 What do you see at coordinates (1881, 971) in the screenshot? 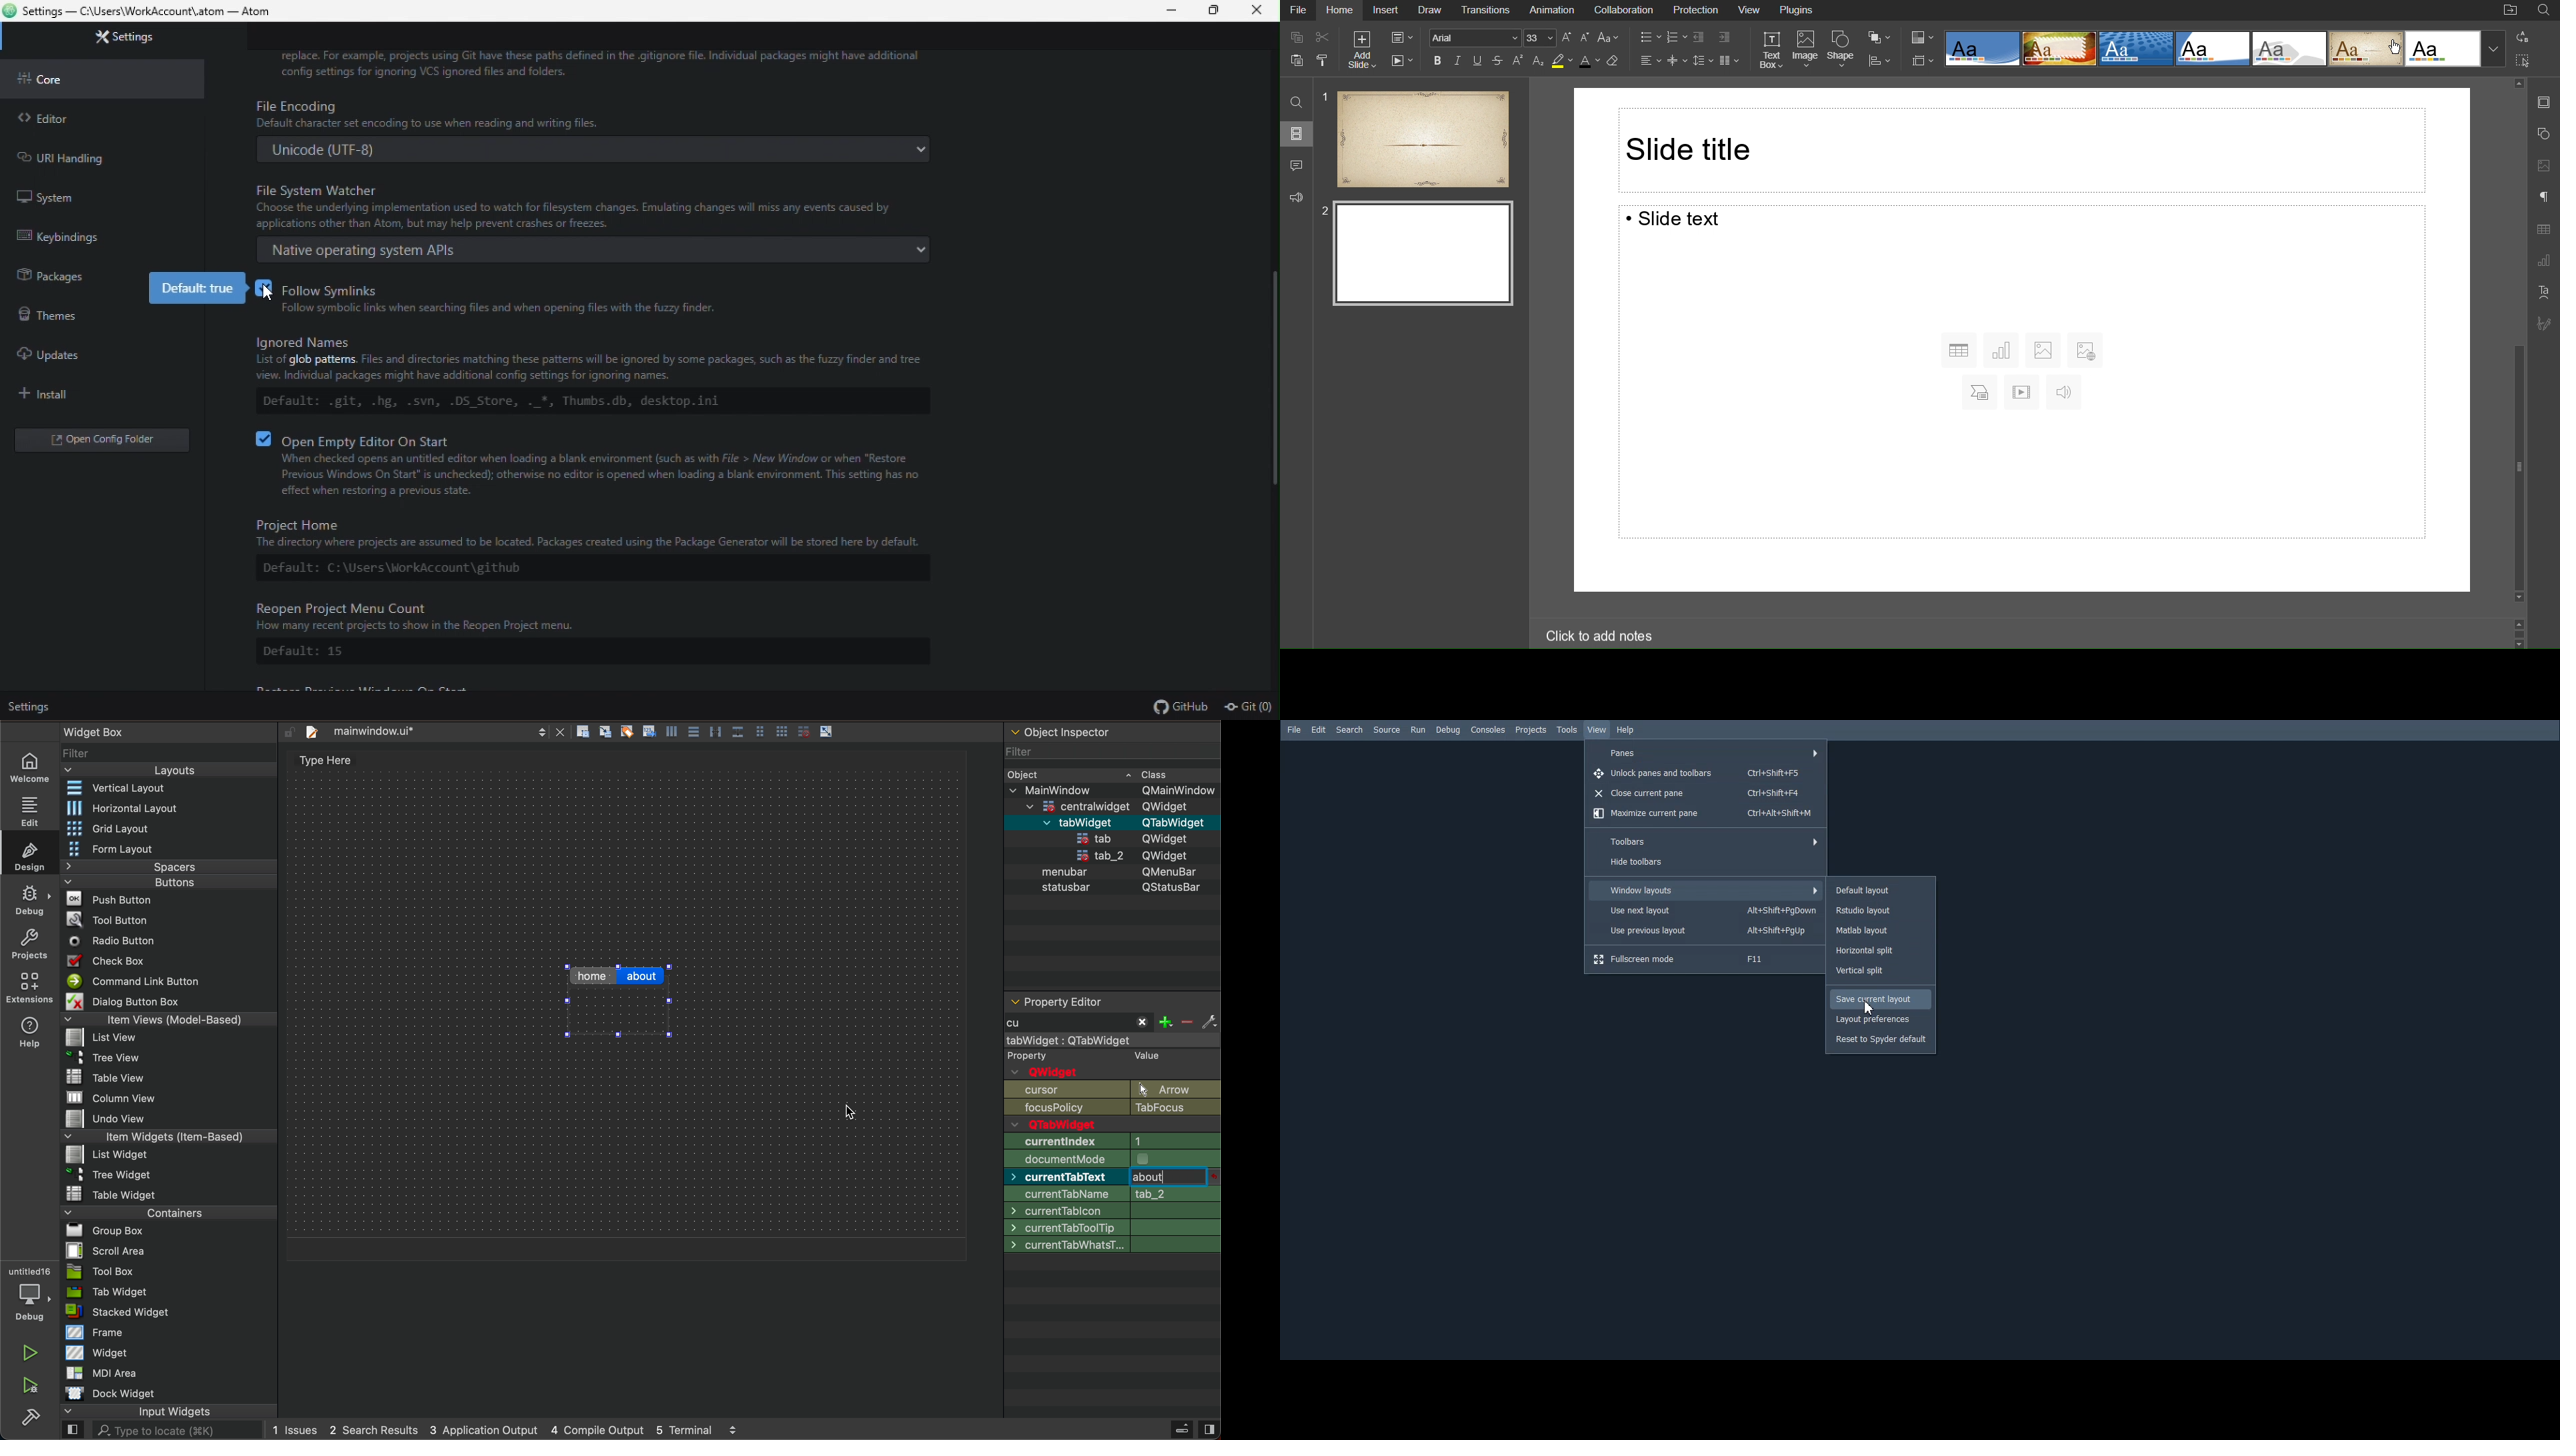
I see `Vertical split` at bounding box center [1881, 971].